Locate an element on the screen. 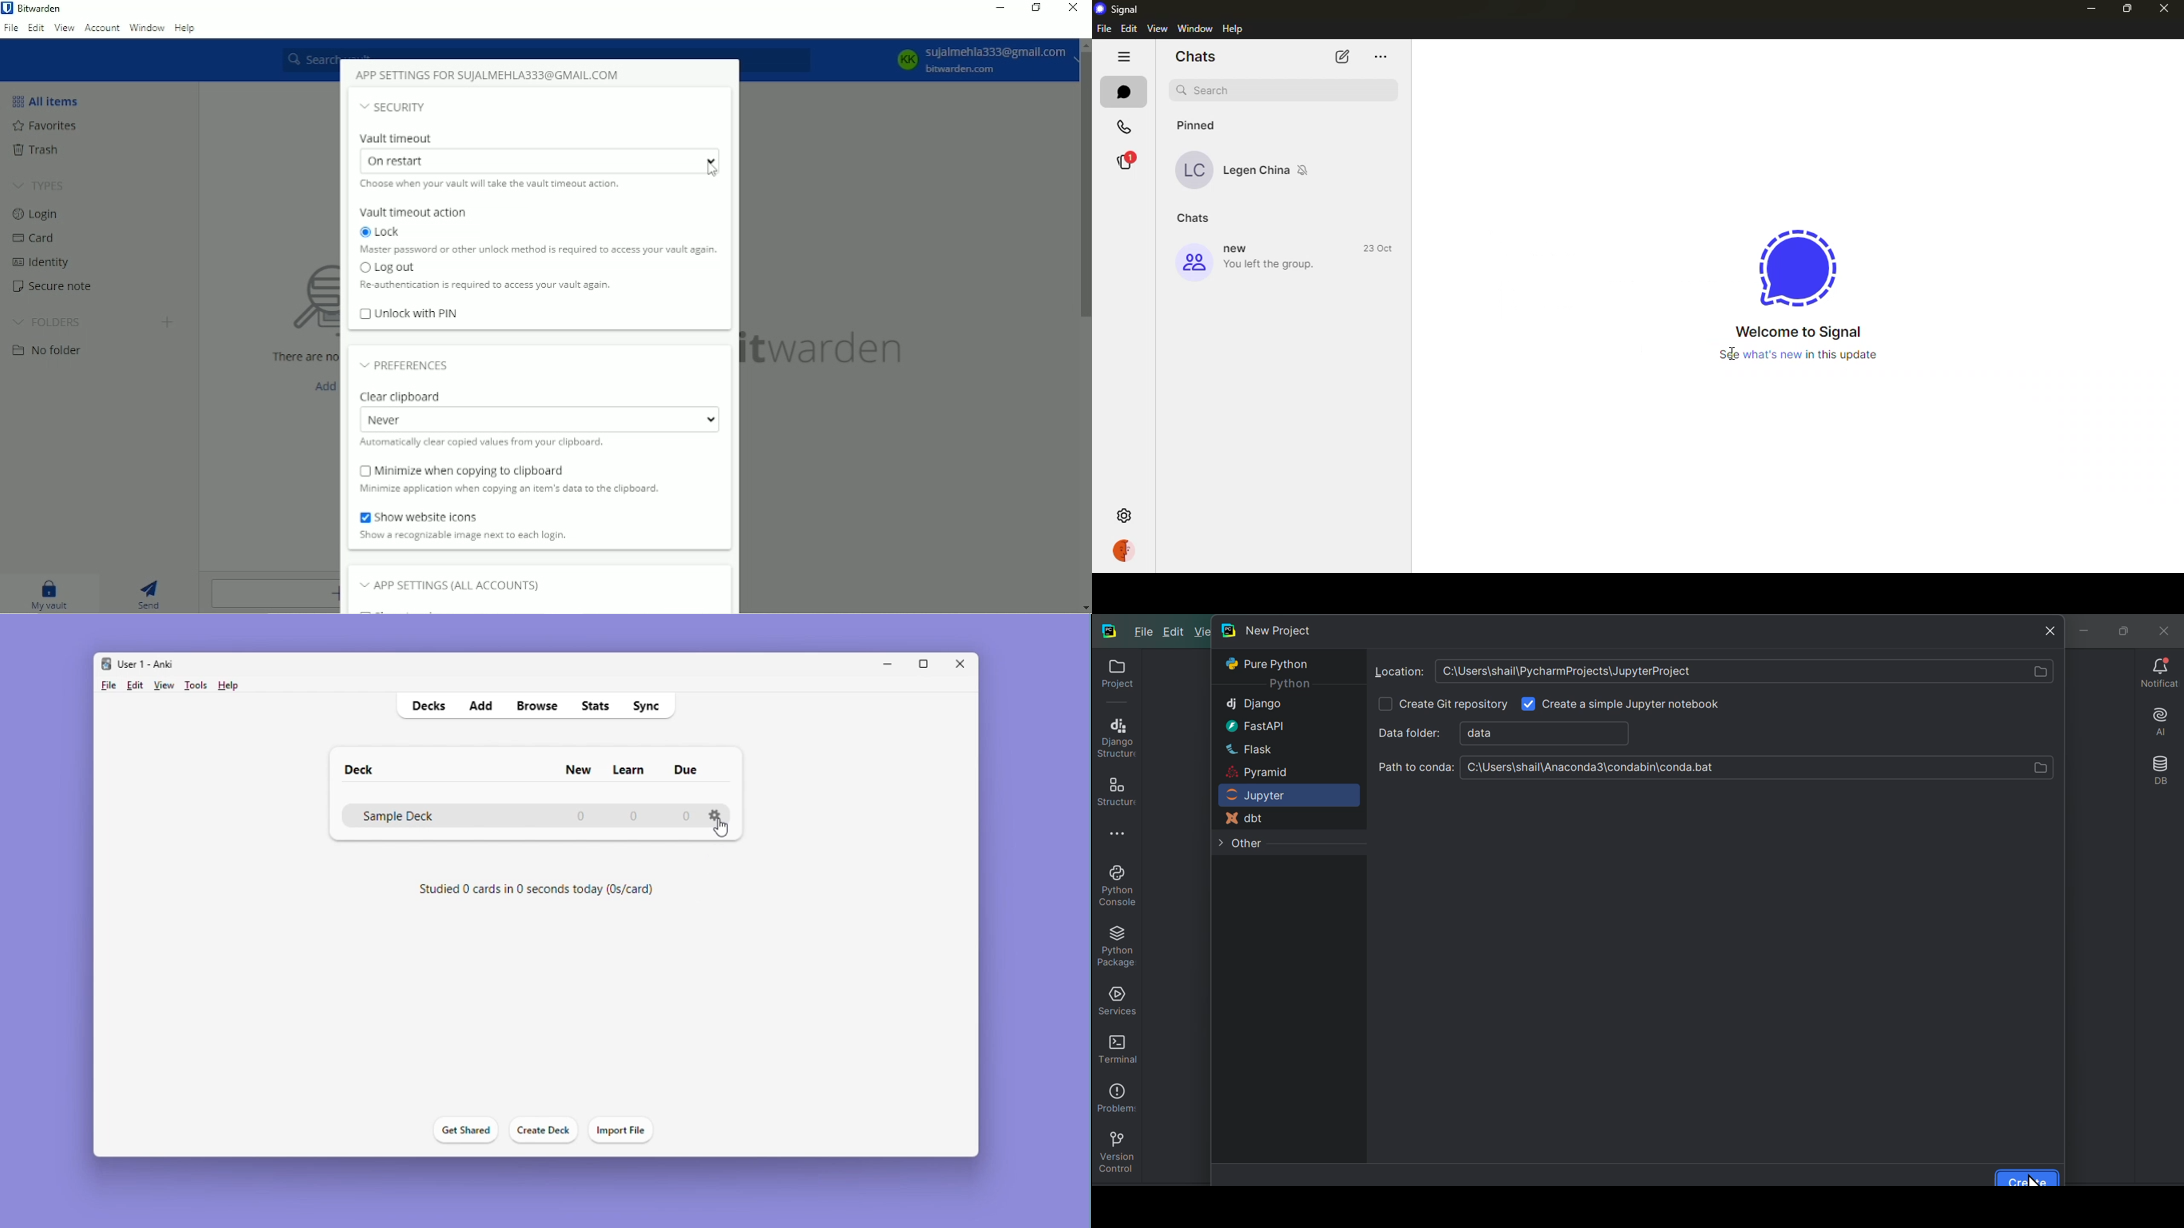  APP SETTINGS FOR SUJALMEHLA333@GMAIL COM is located at coordinates (490, 74).